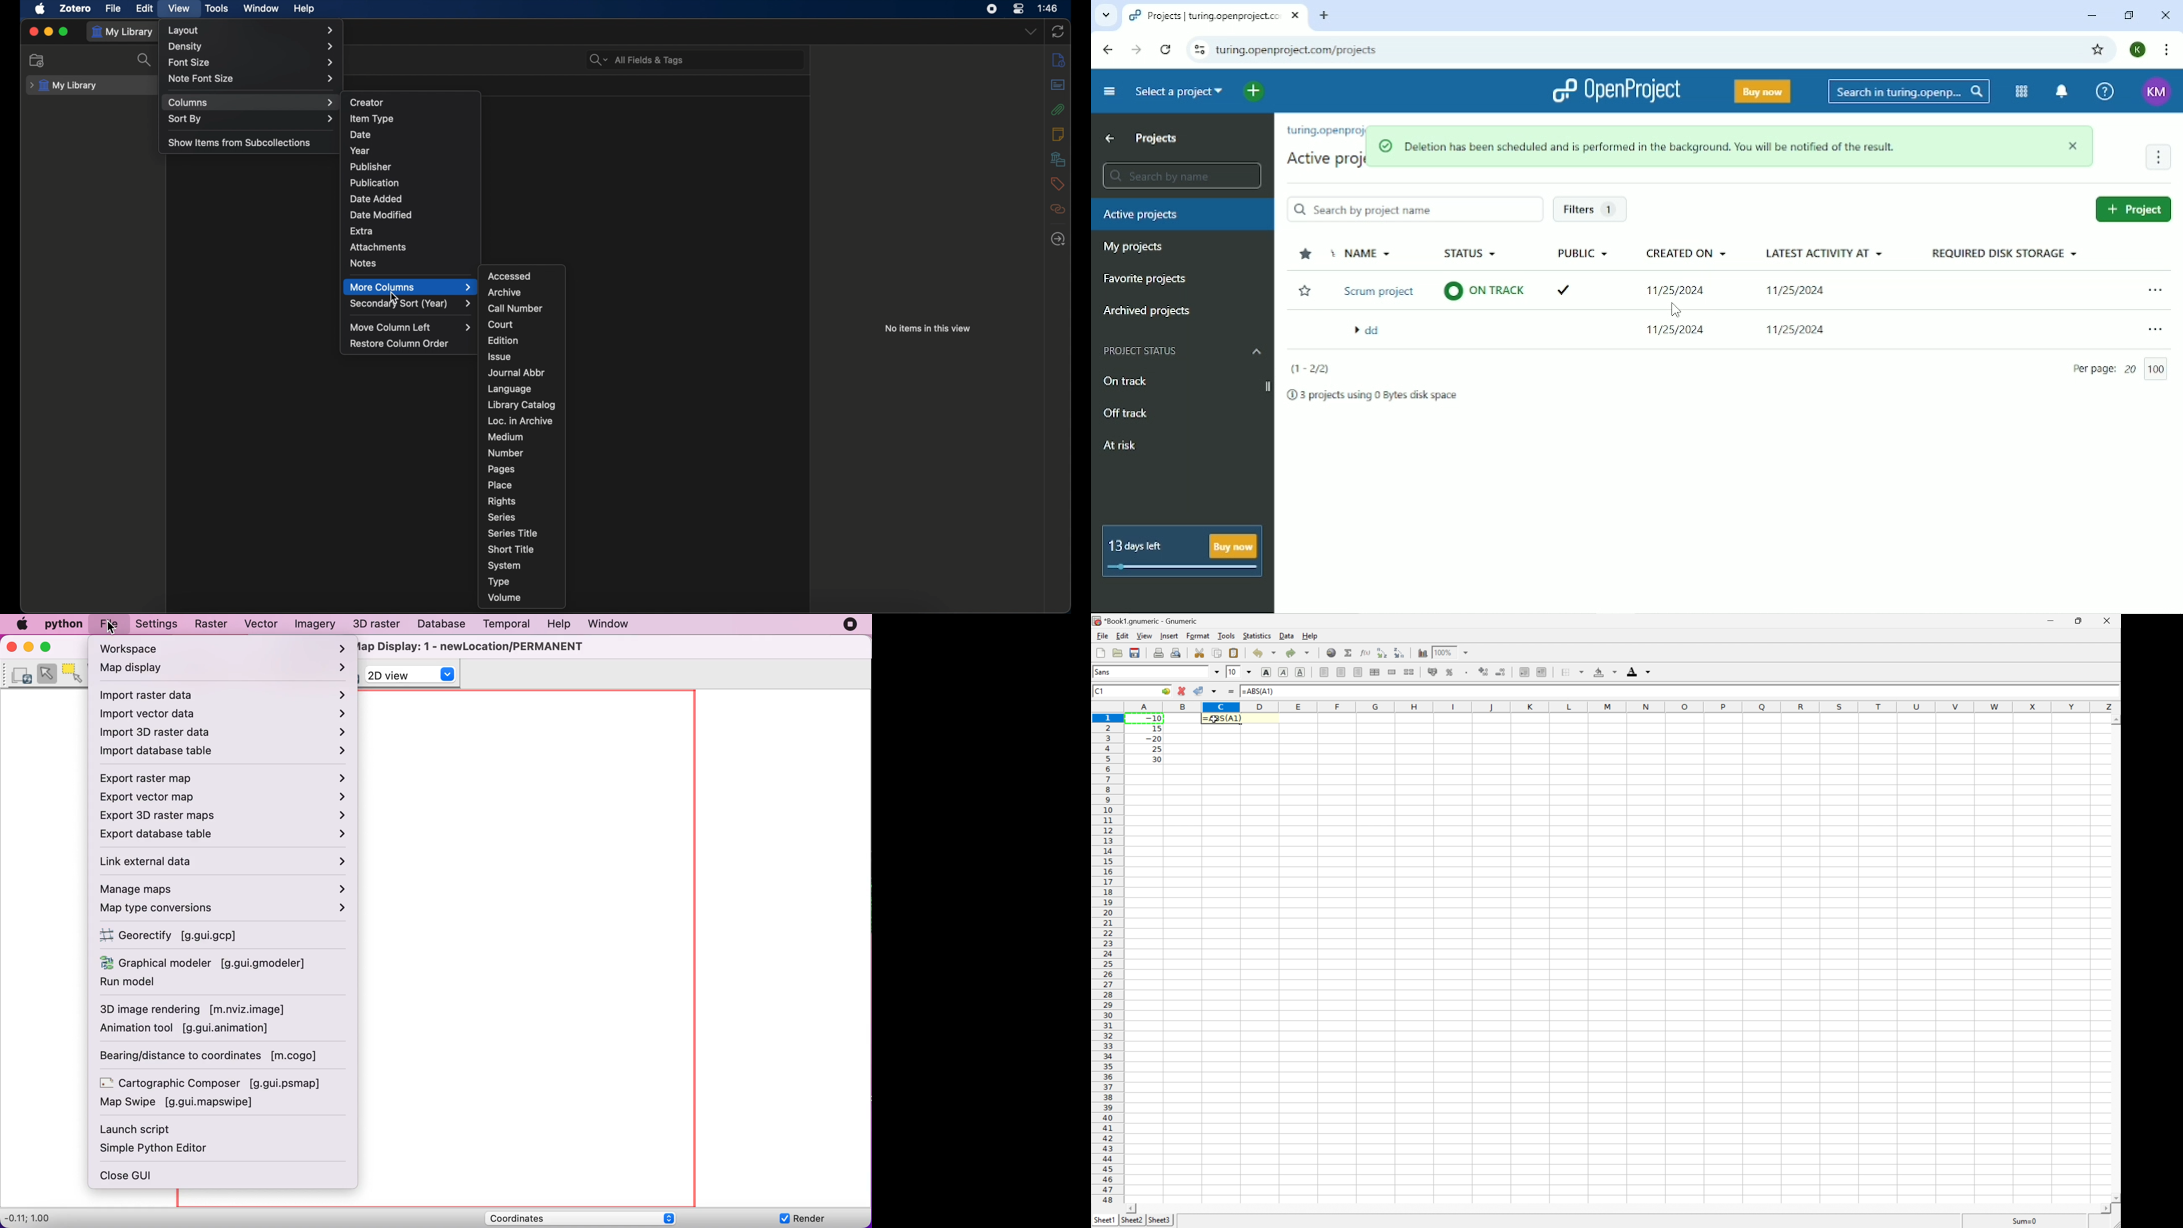 Image resolution: width=2184 pixels, height=1232 pixels. I want to click on Help, so click(2104, 92).